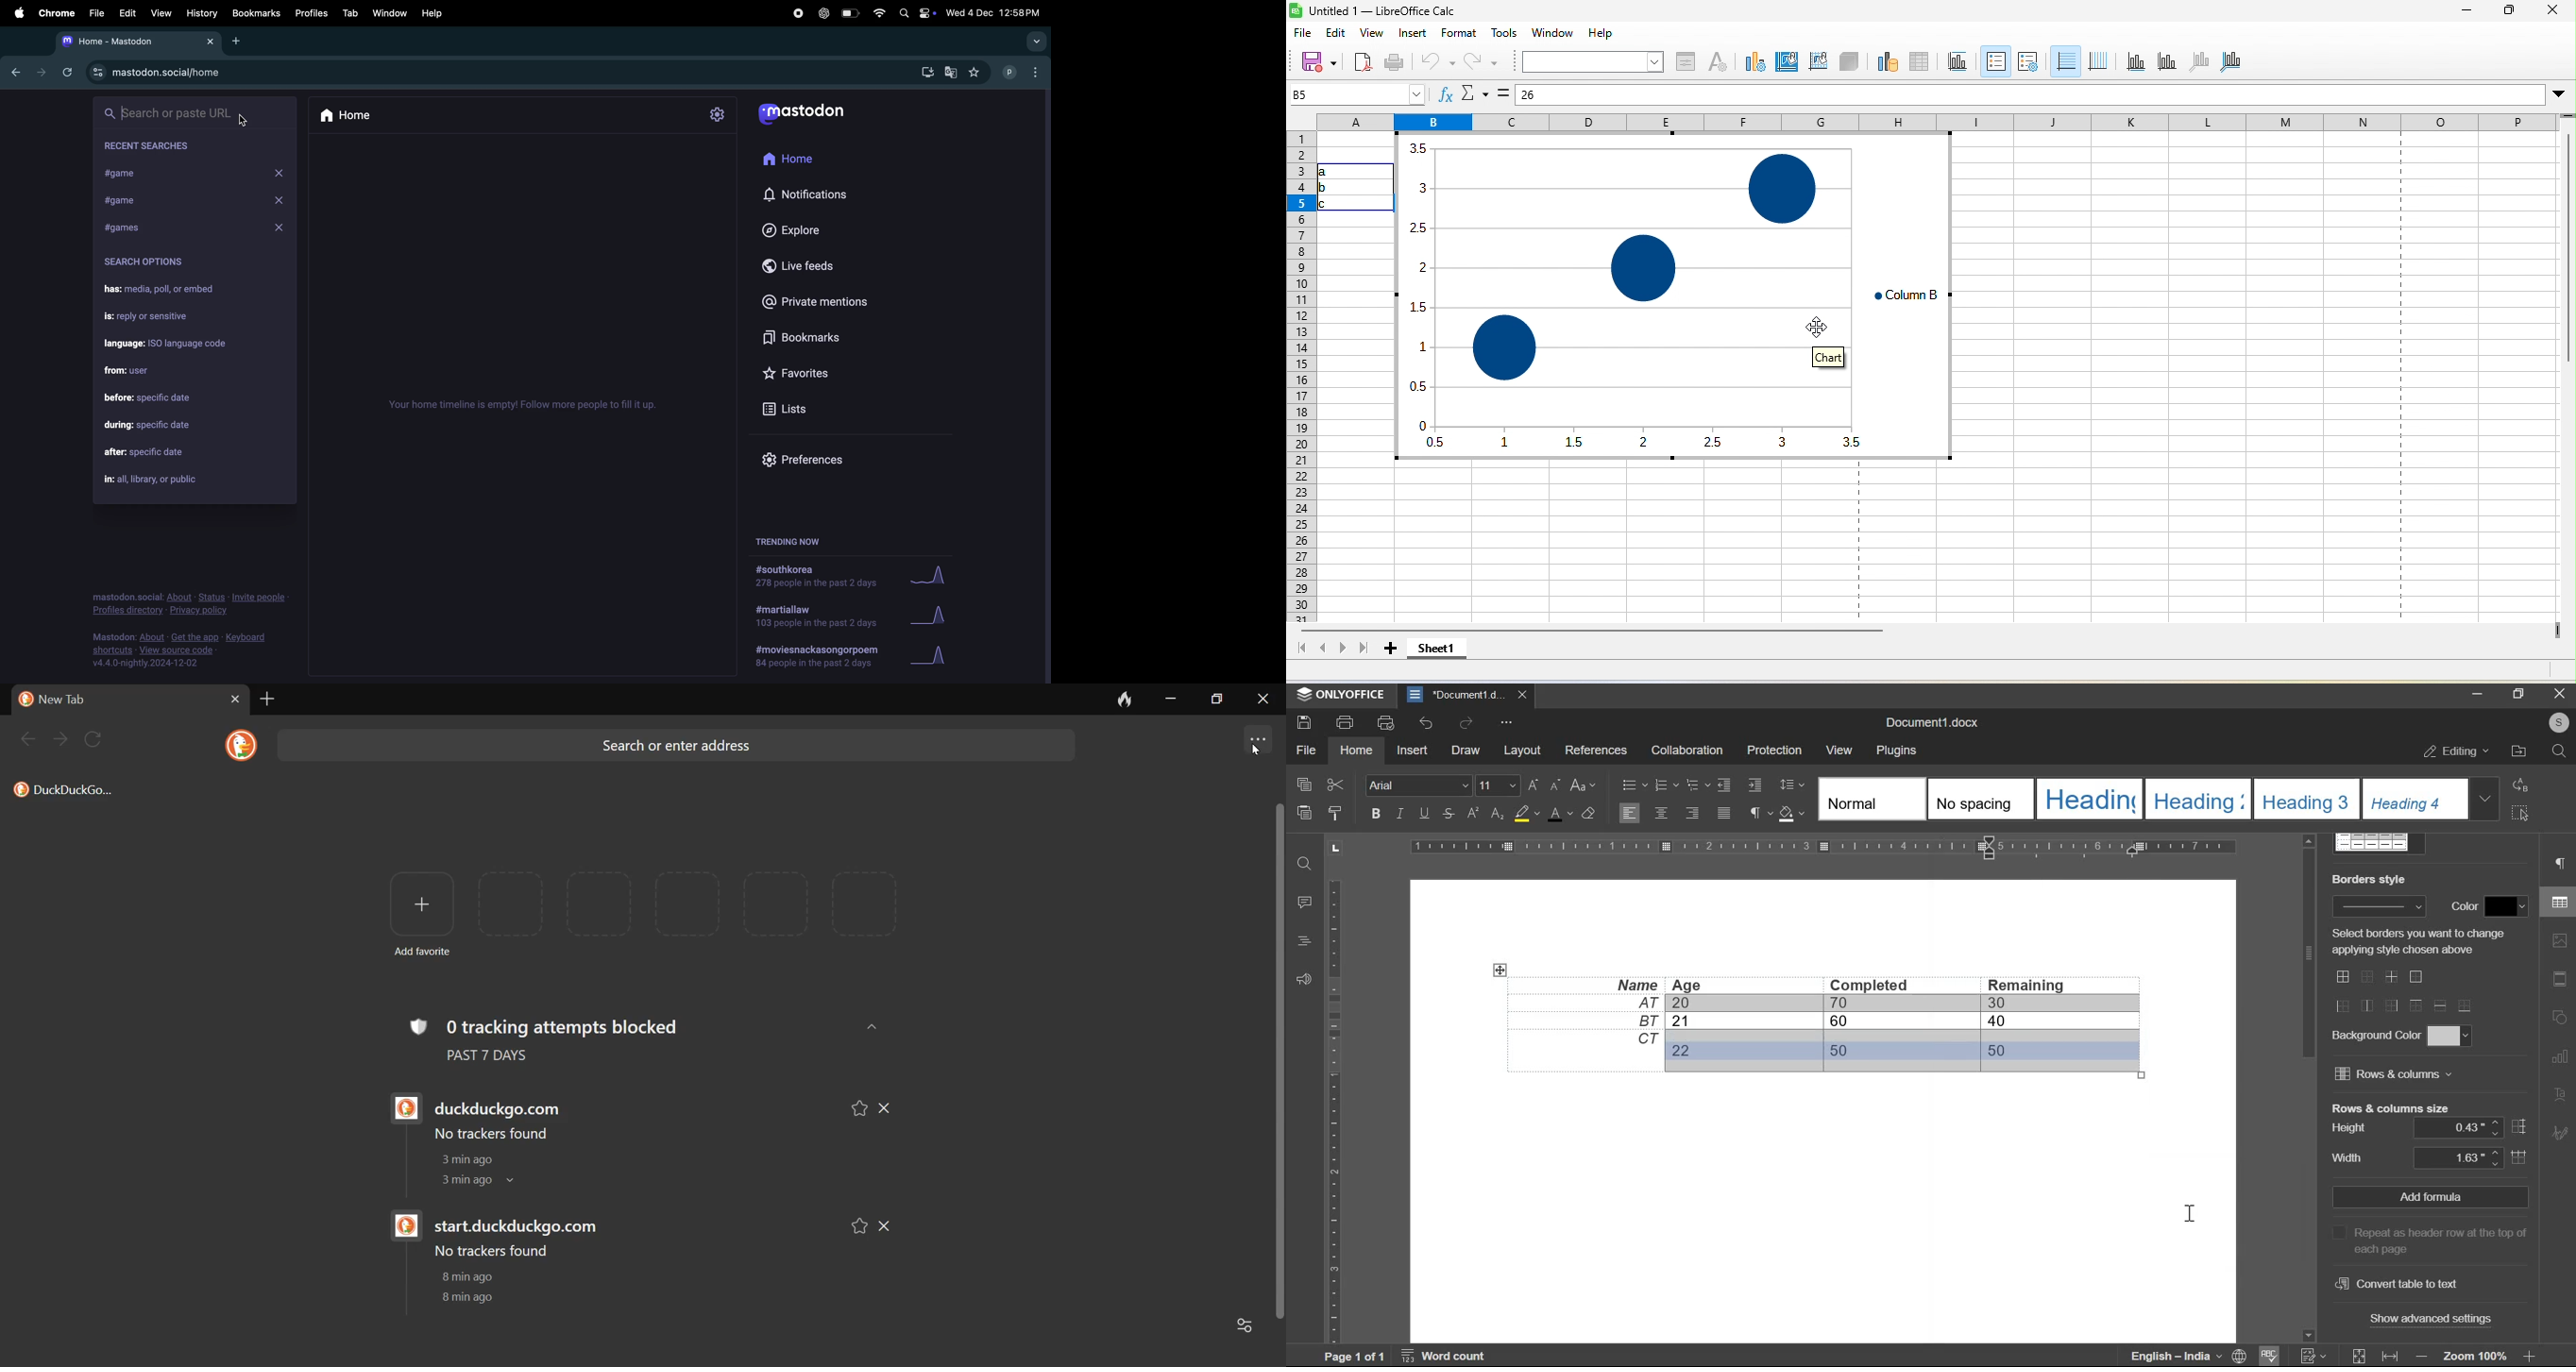  What do you see at coordinates (1302, 812) in the screenshot?
I see `paste` at bounding box center [1302, 812].